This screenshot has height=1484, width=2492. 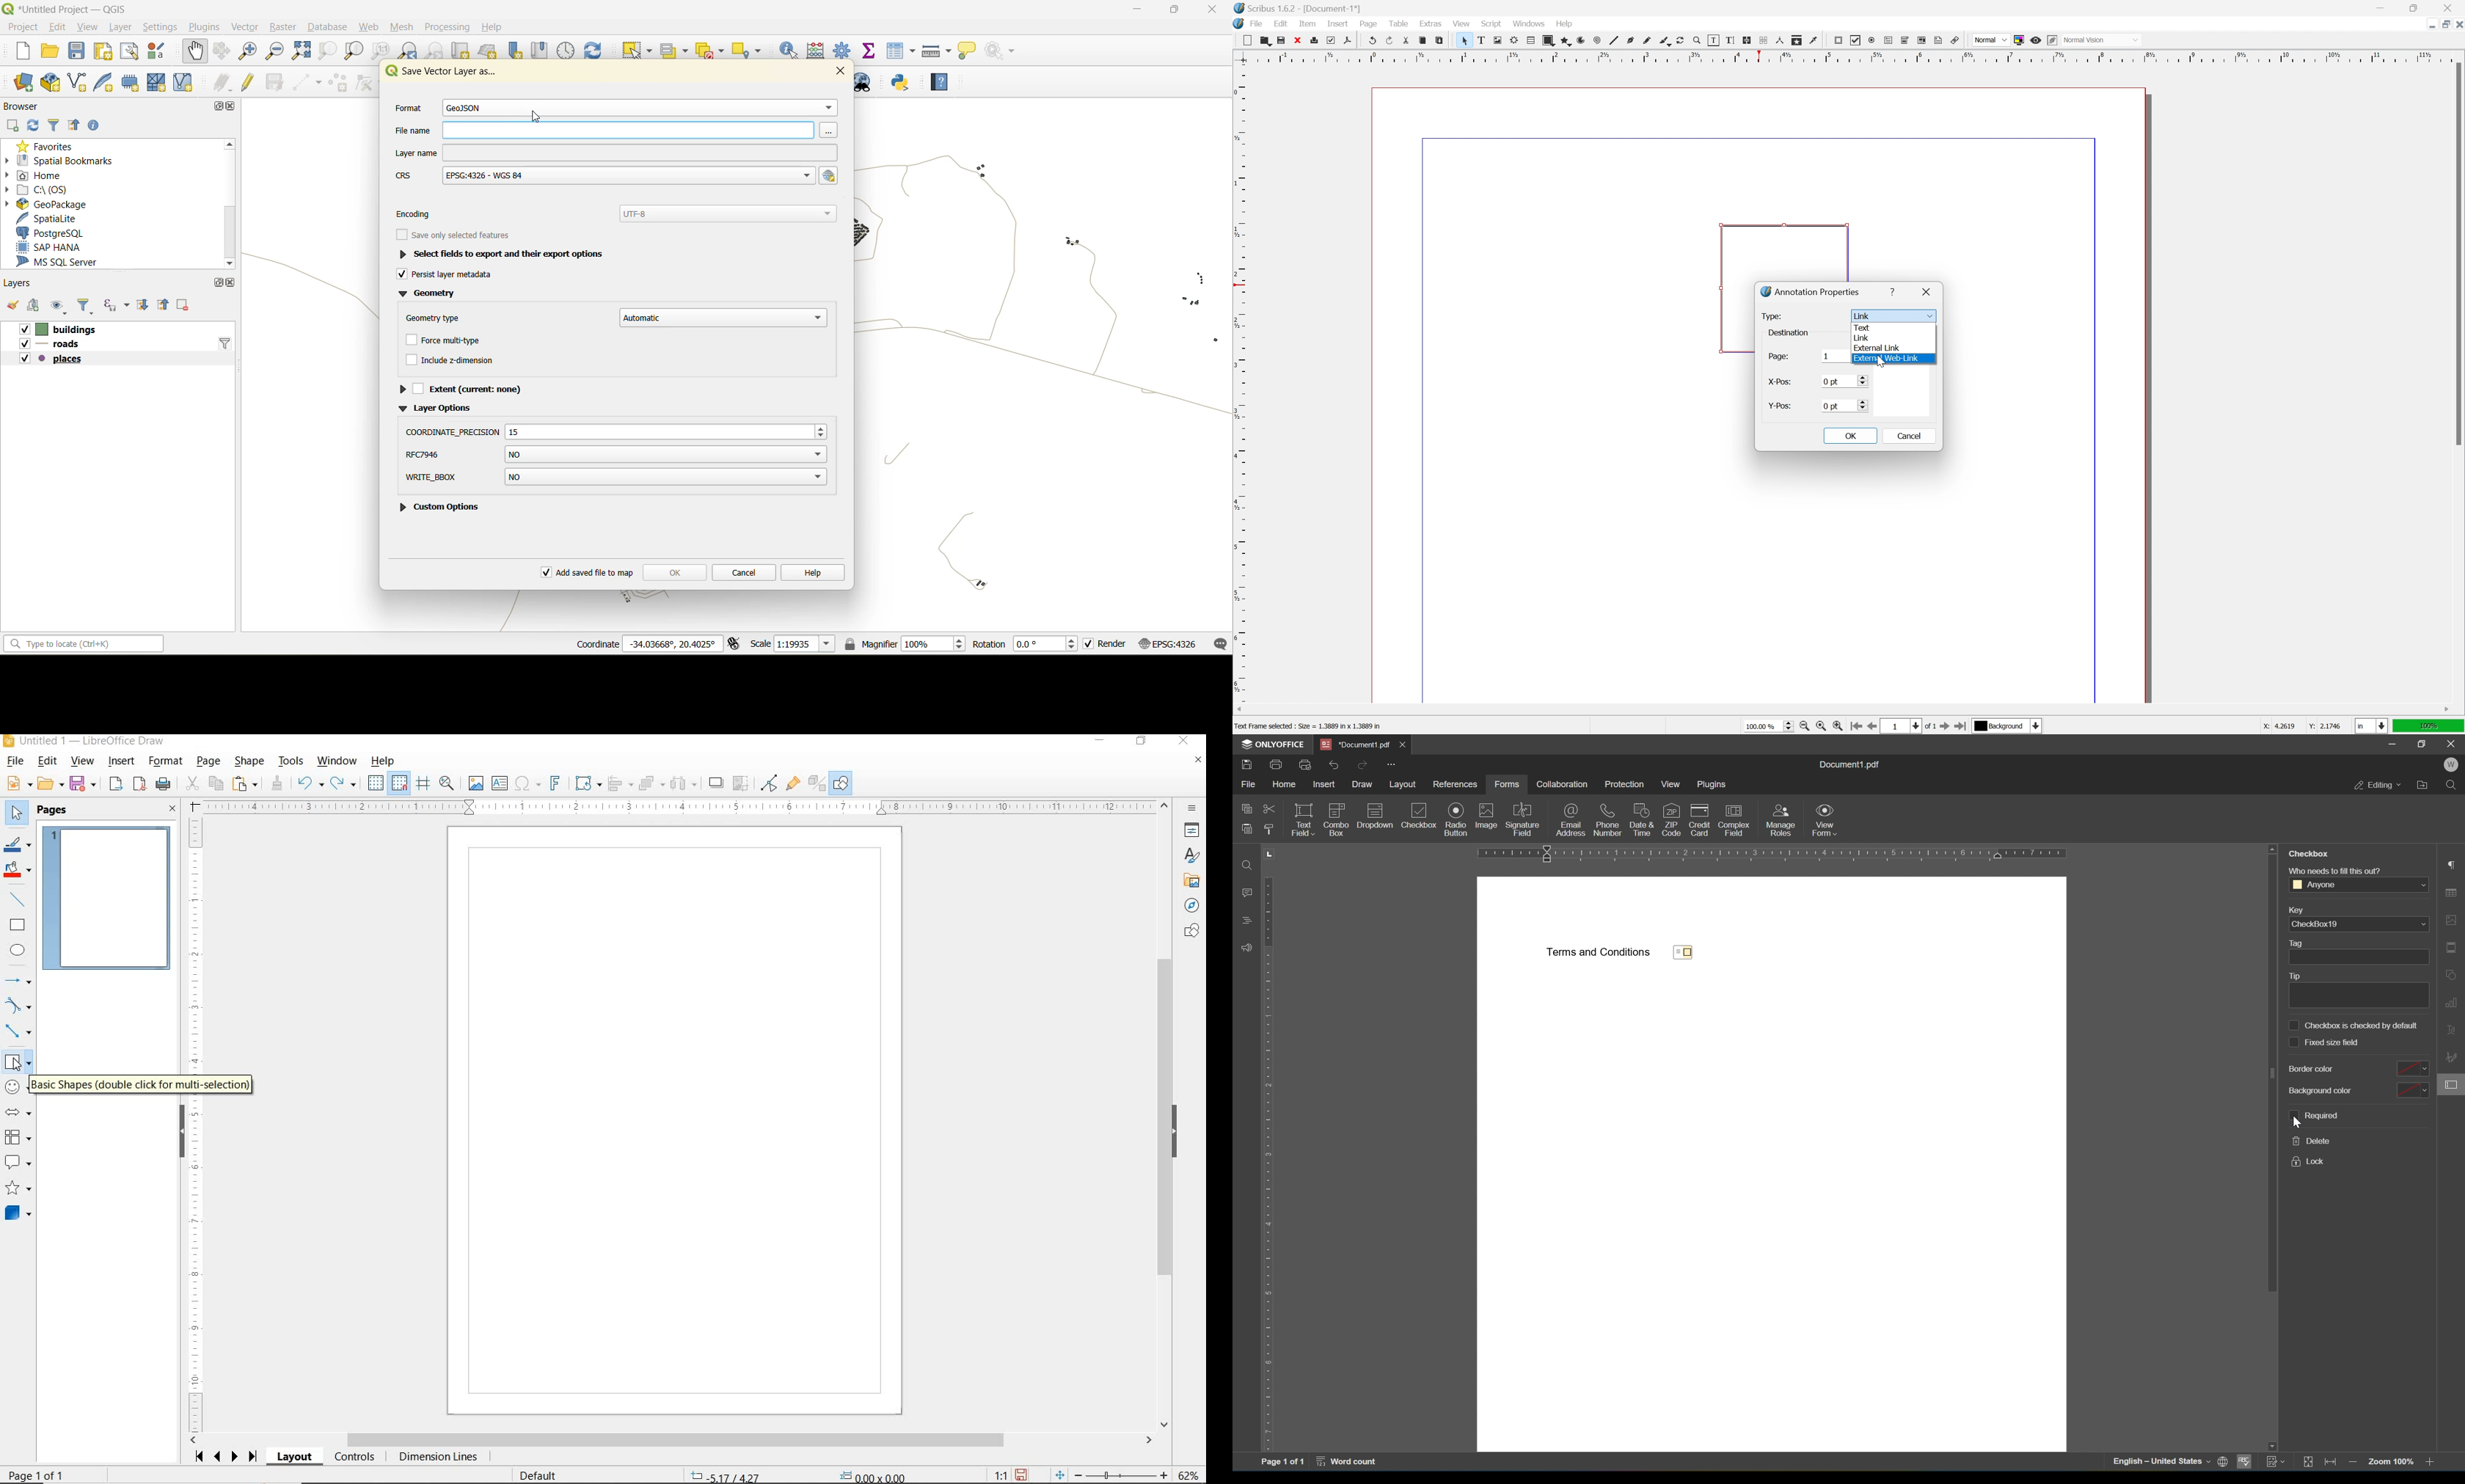 What do you see at coordinates (1814, 40) in the screenshot?
I see `eye dropper` at bounding box center [1814, 40].